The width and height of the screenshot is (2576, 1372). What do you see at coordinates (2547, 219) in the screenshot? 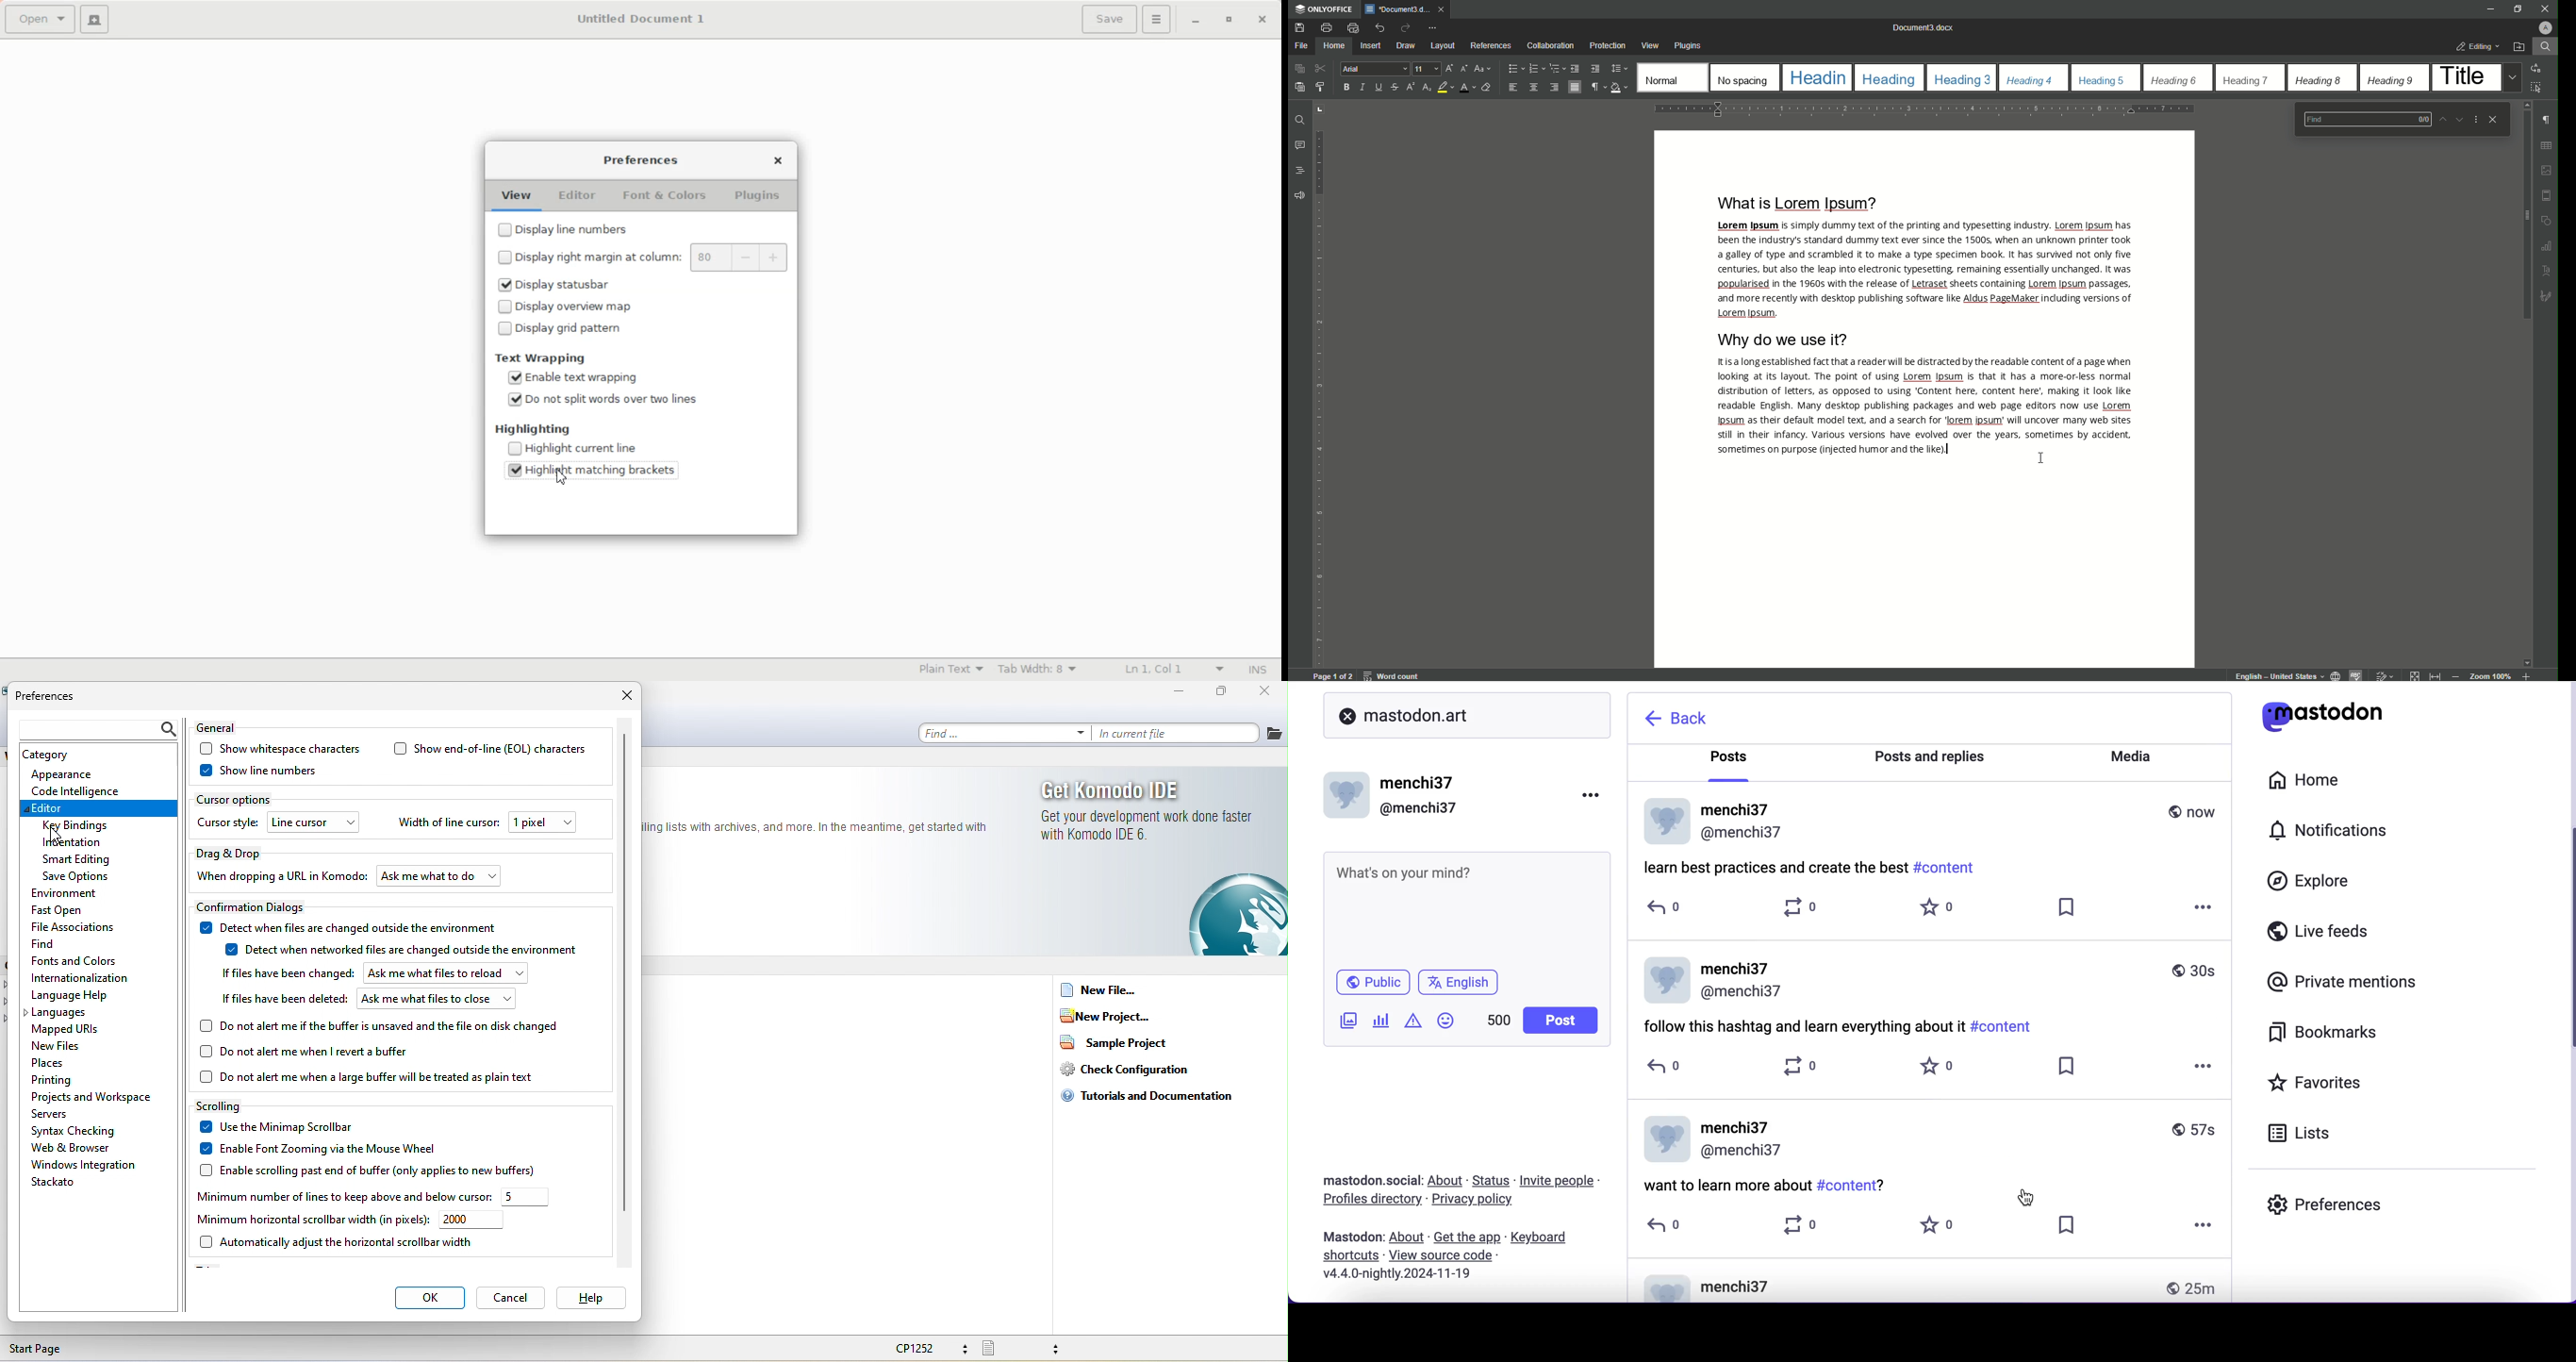
I see `shapes` at bounding box center [2547, 219].